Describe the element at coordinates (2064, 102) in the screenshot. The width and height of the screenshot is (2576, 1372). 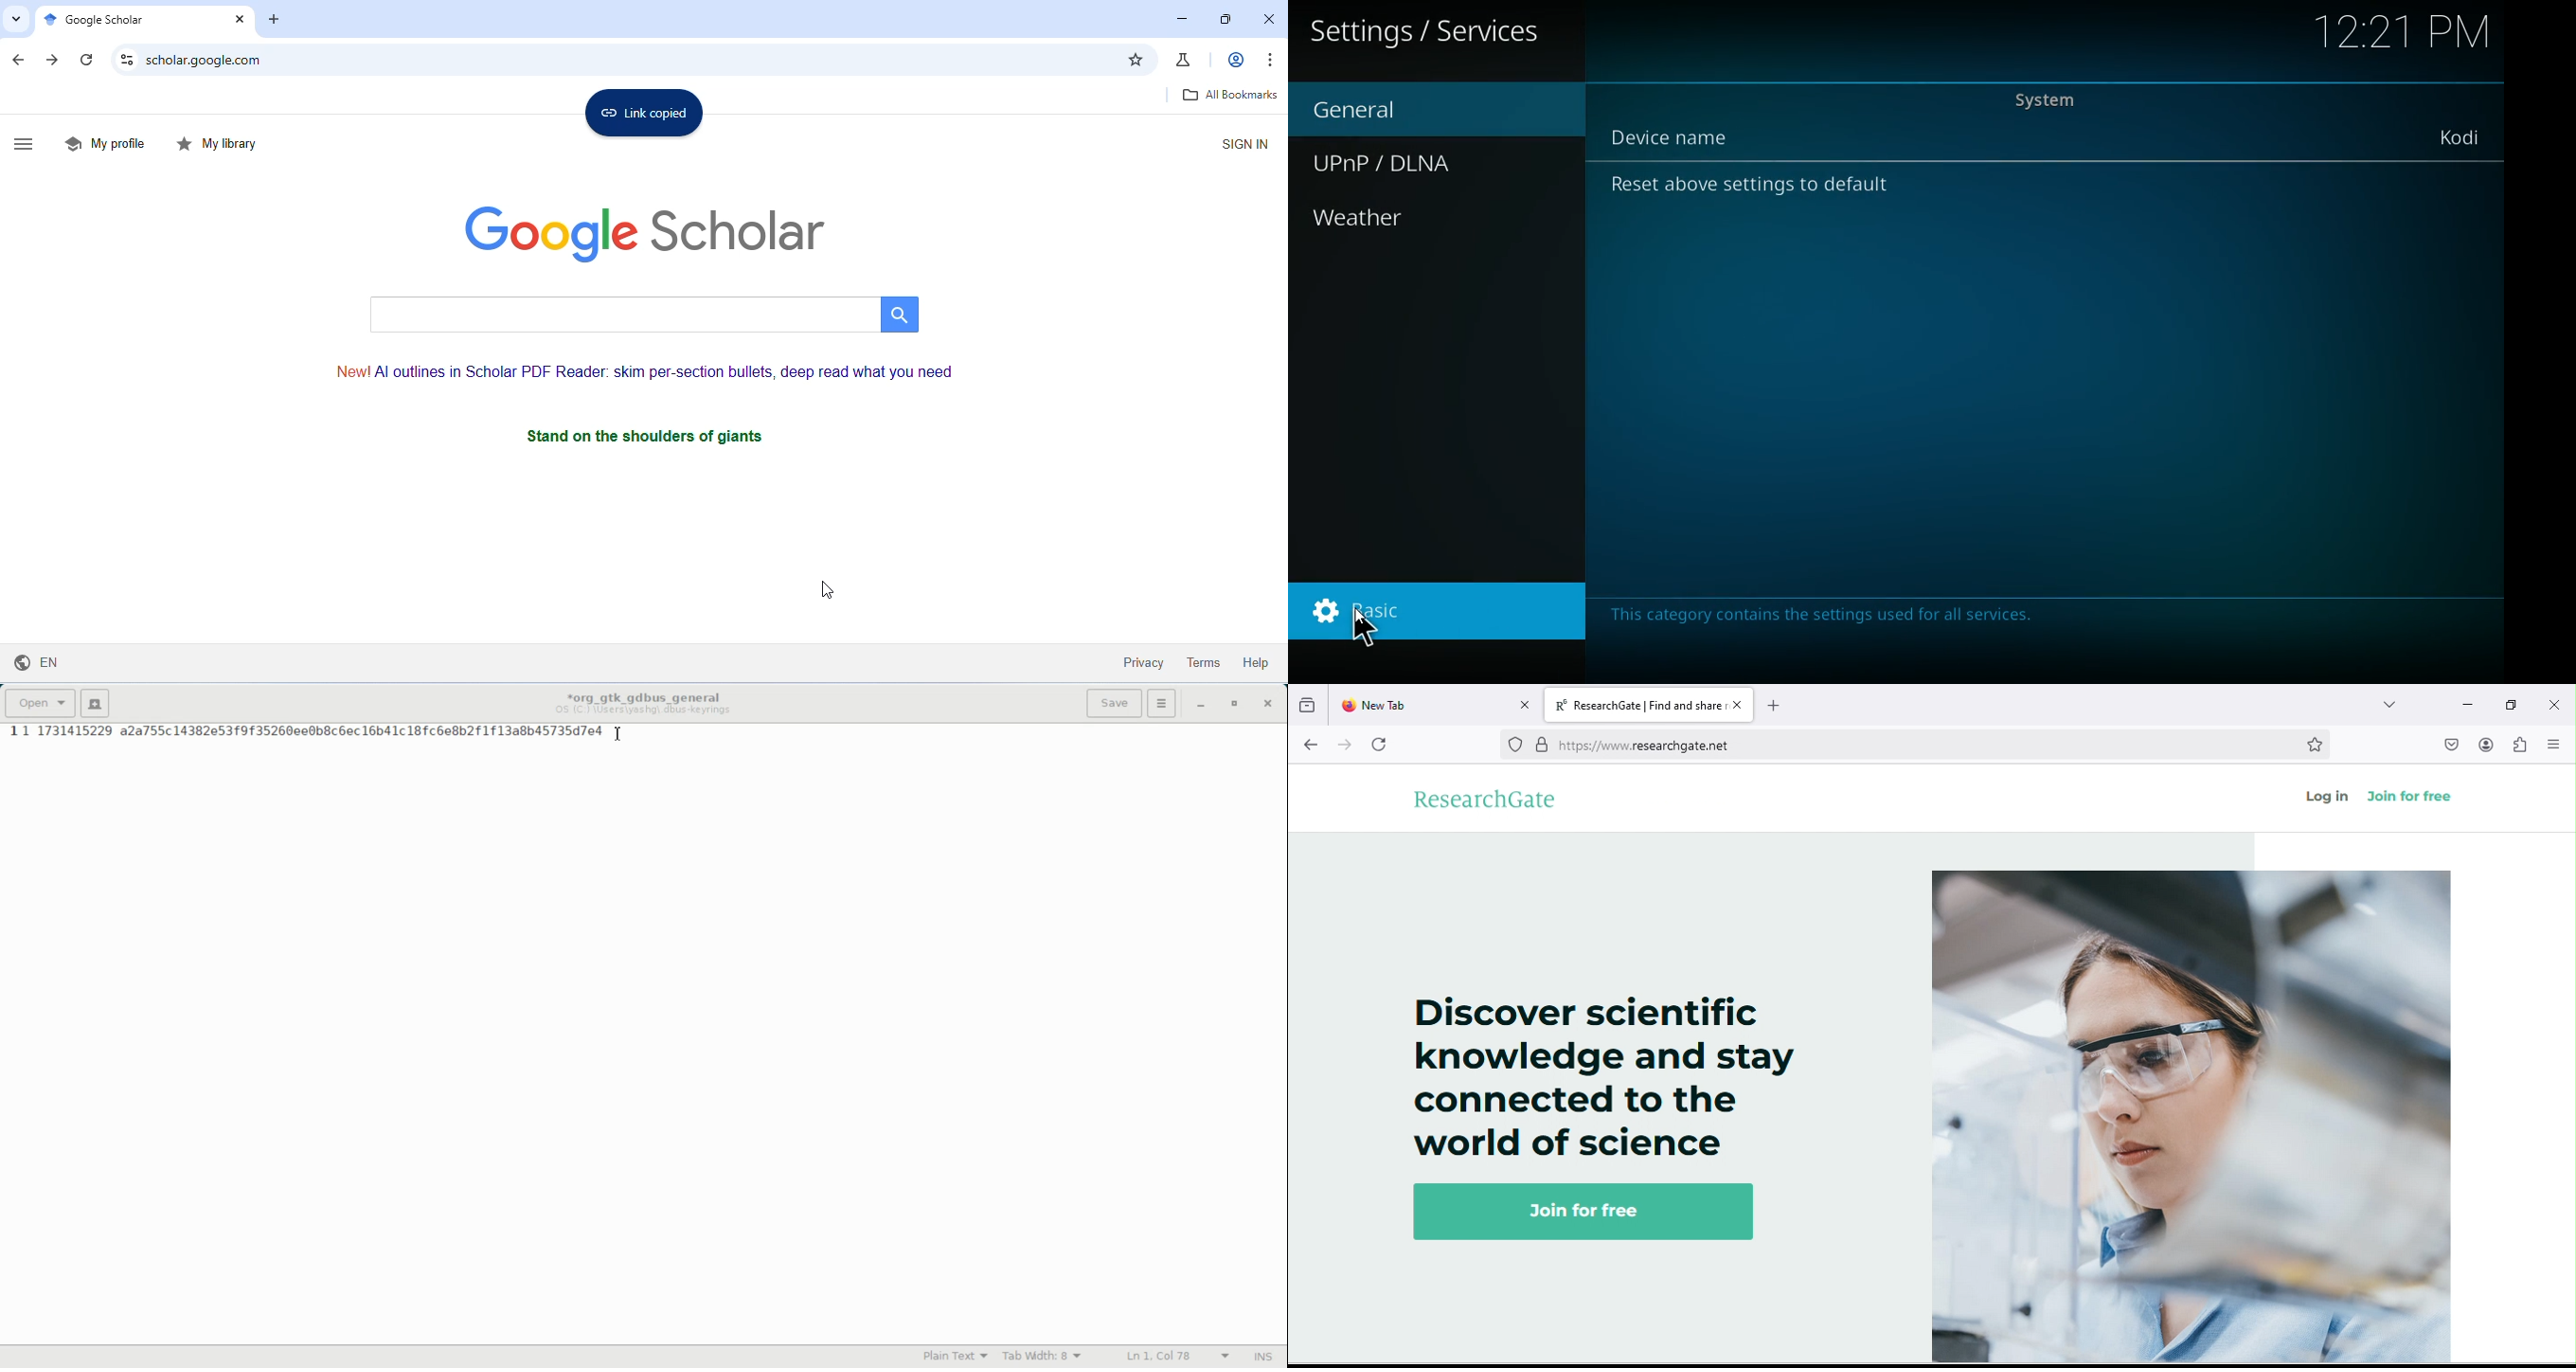
I see `system` at that location.